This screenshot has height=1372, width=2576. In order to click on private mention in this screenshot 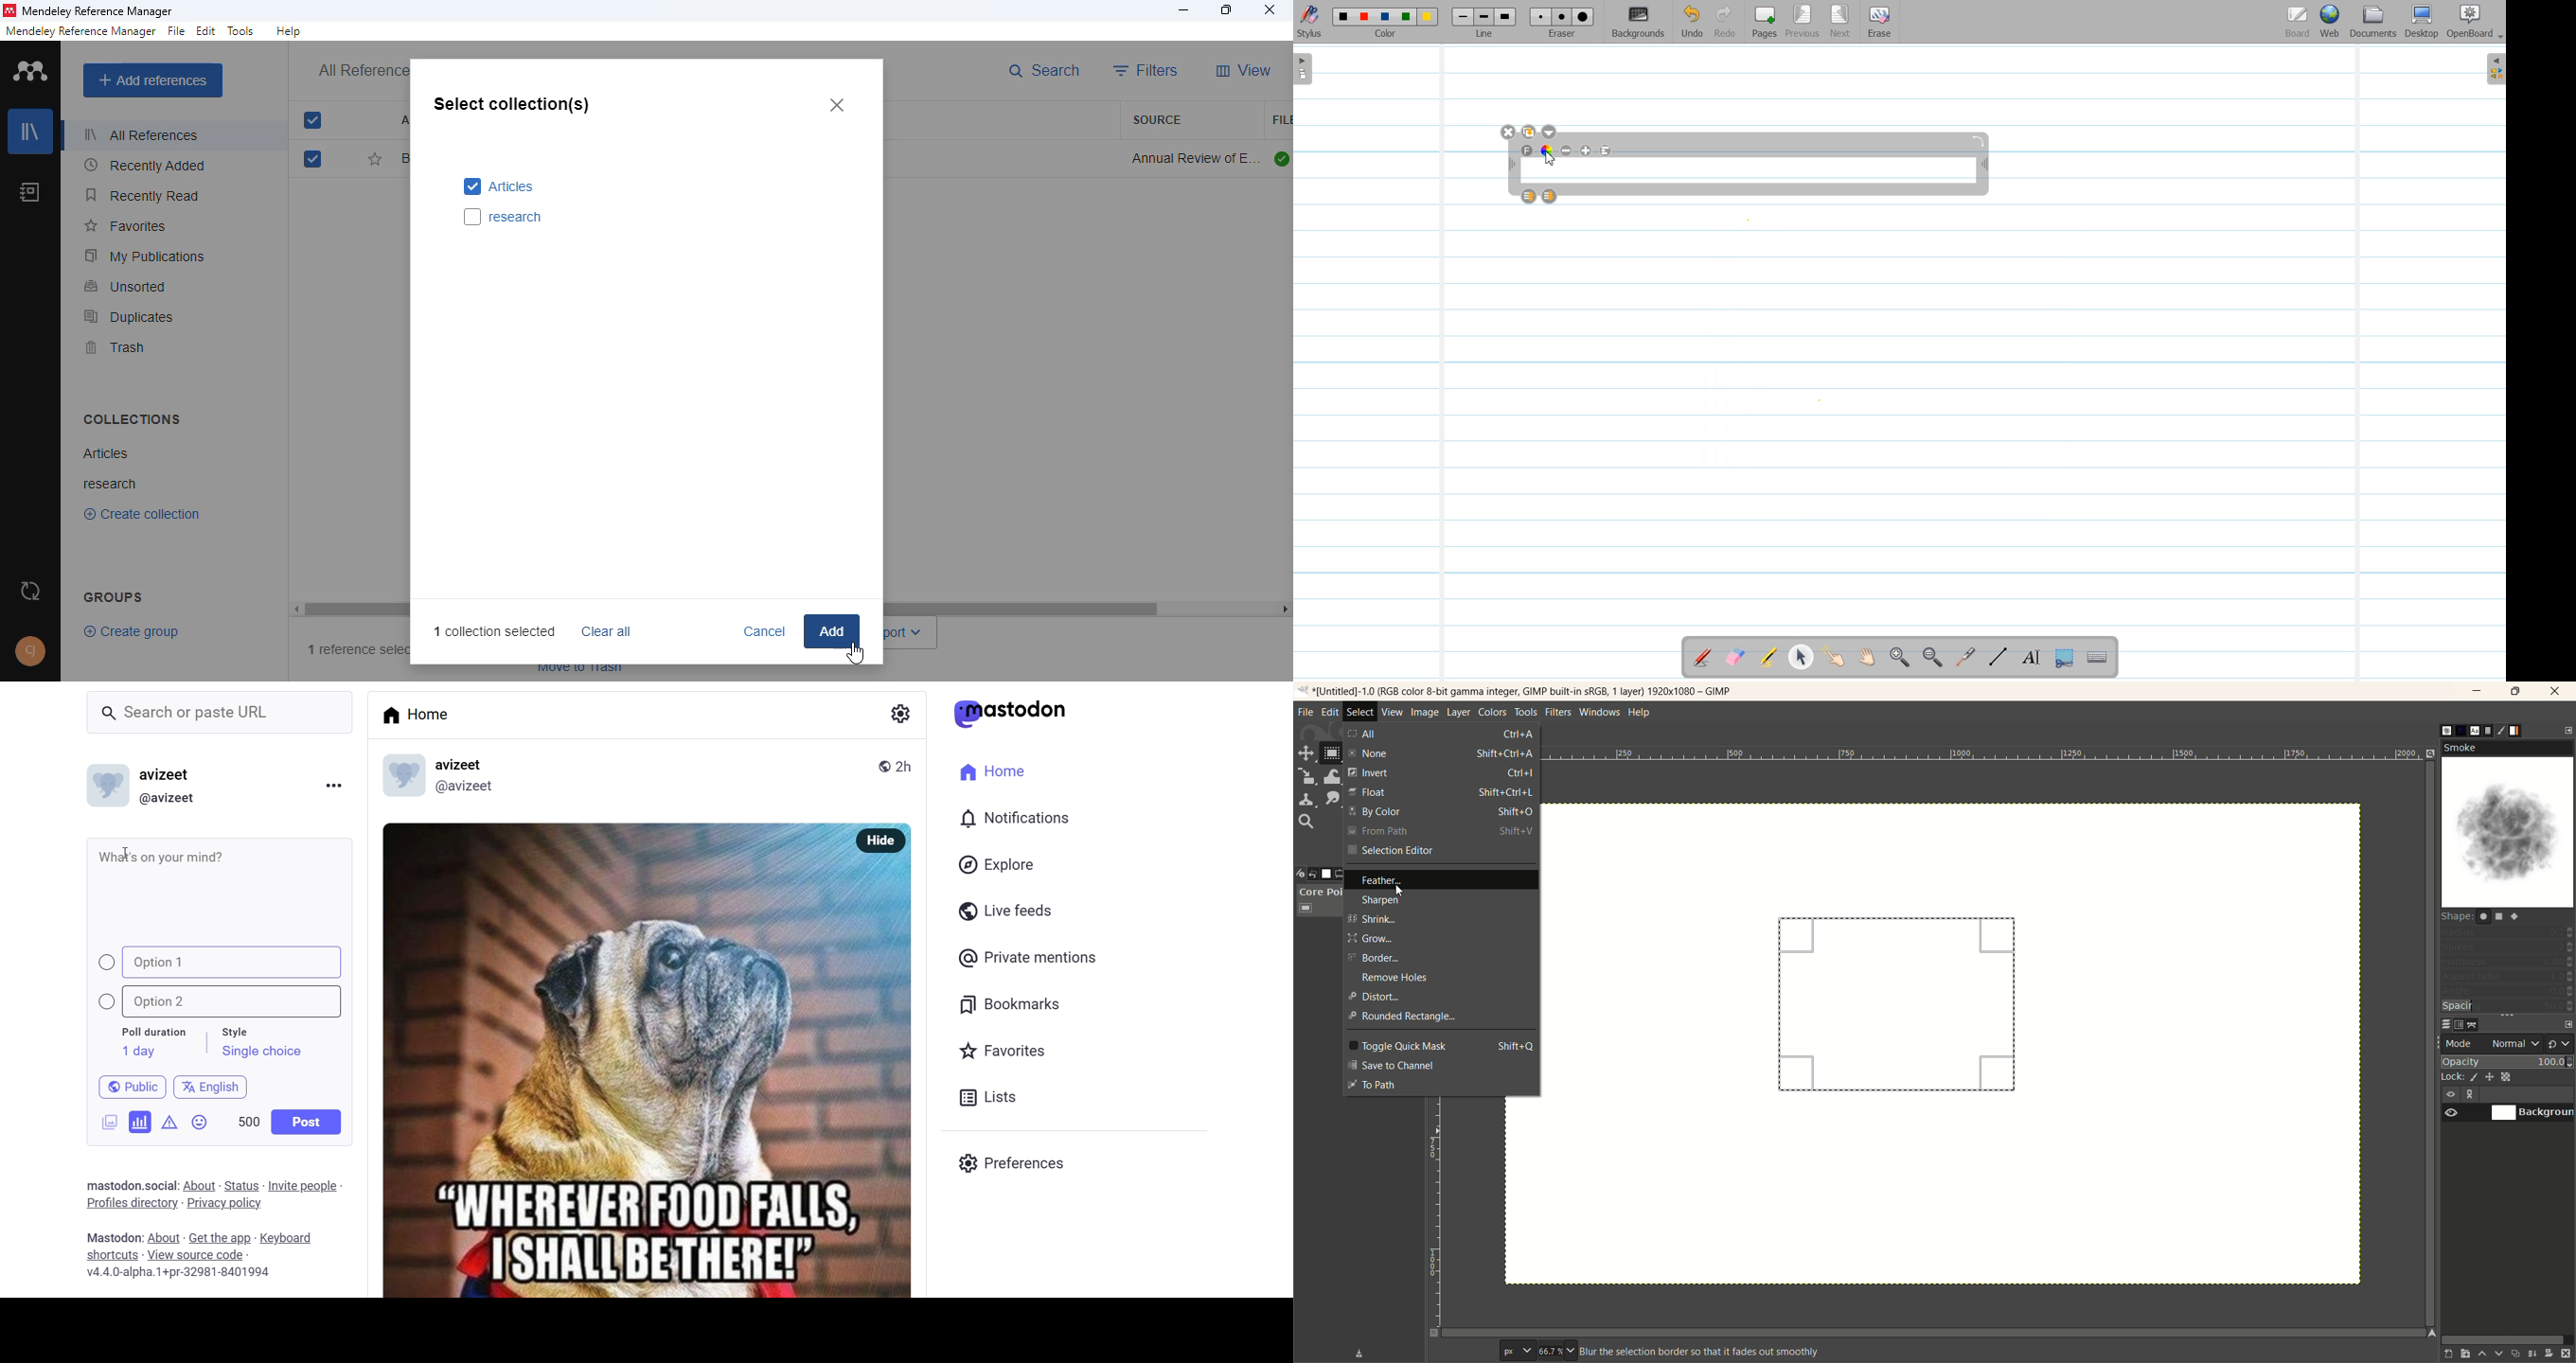, I will do `click(1029, 957)`.